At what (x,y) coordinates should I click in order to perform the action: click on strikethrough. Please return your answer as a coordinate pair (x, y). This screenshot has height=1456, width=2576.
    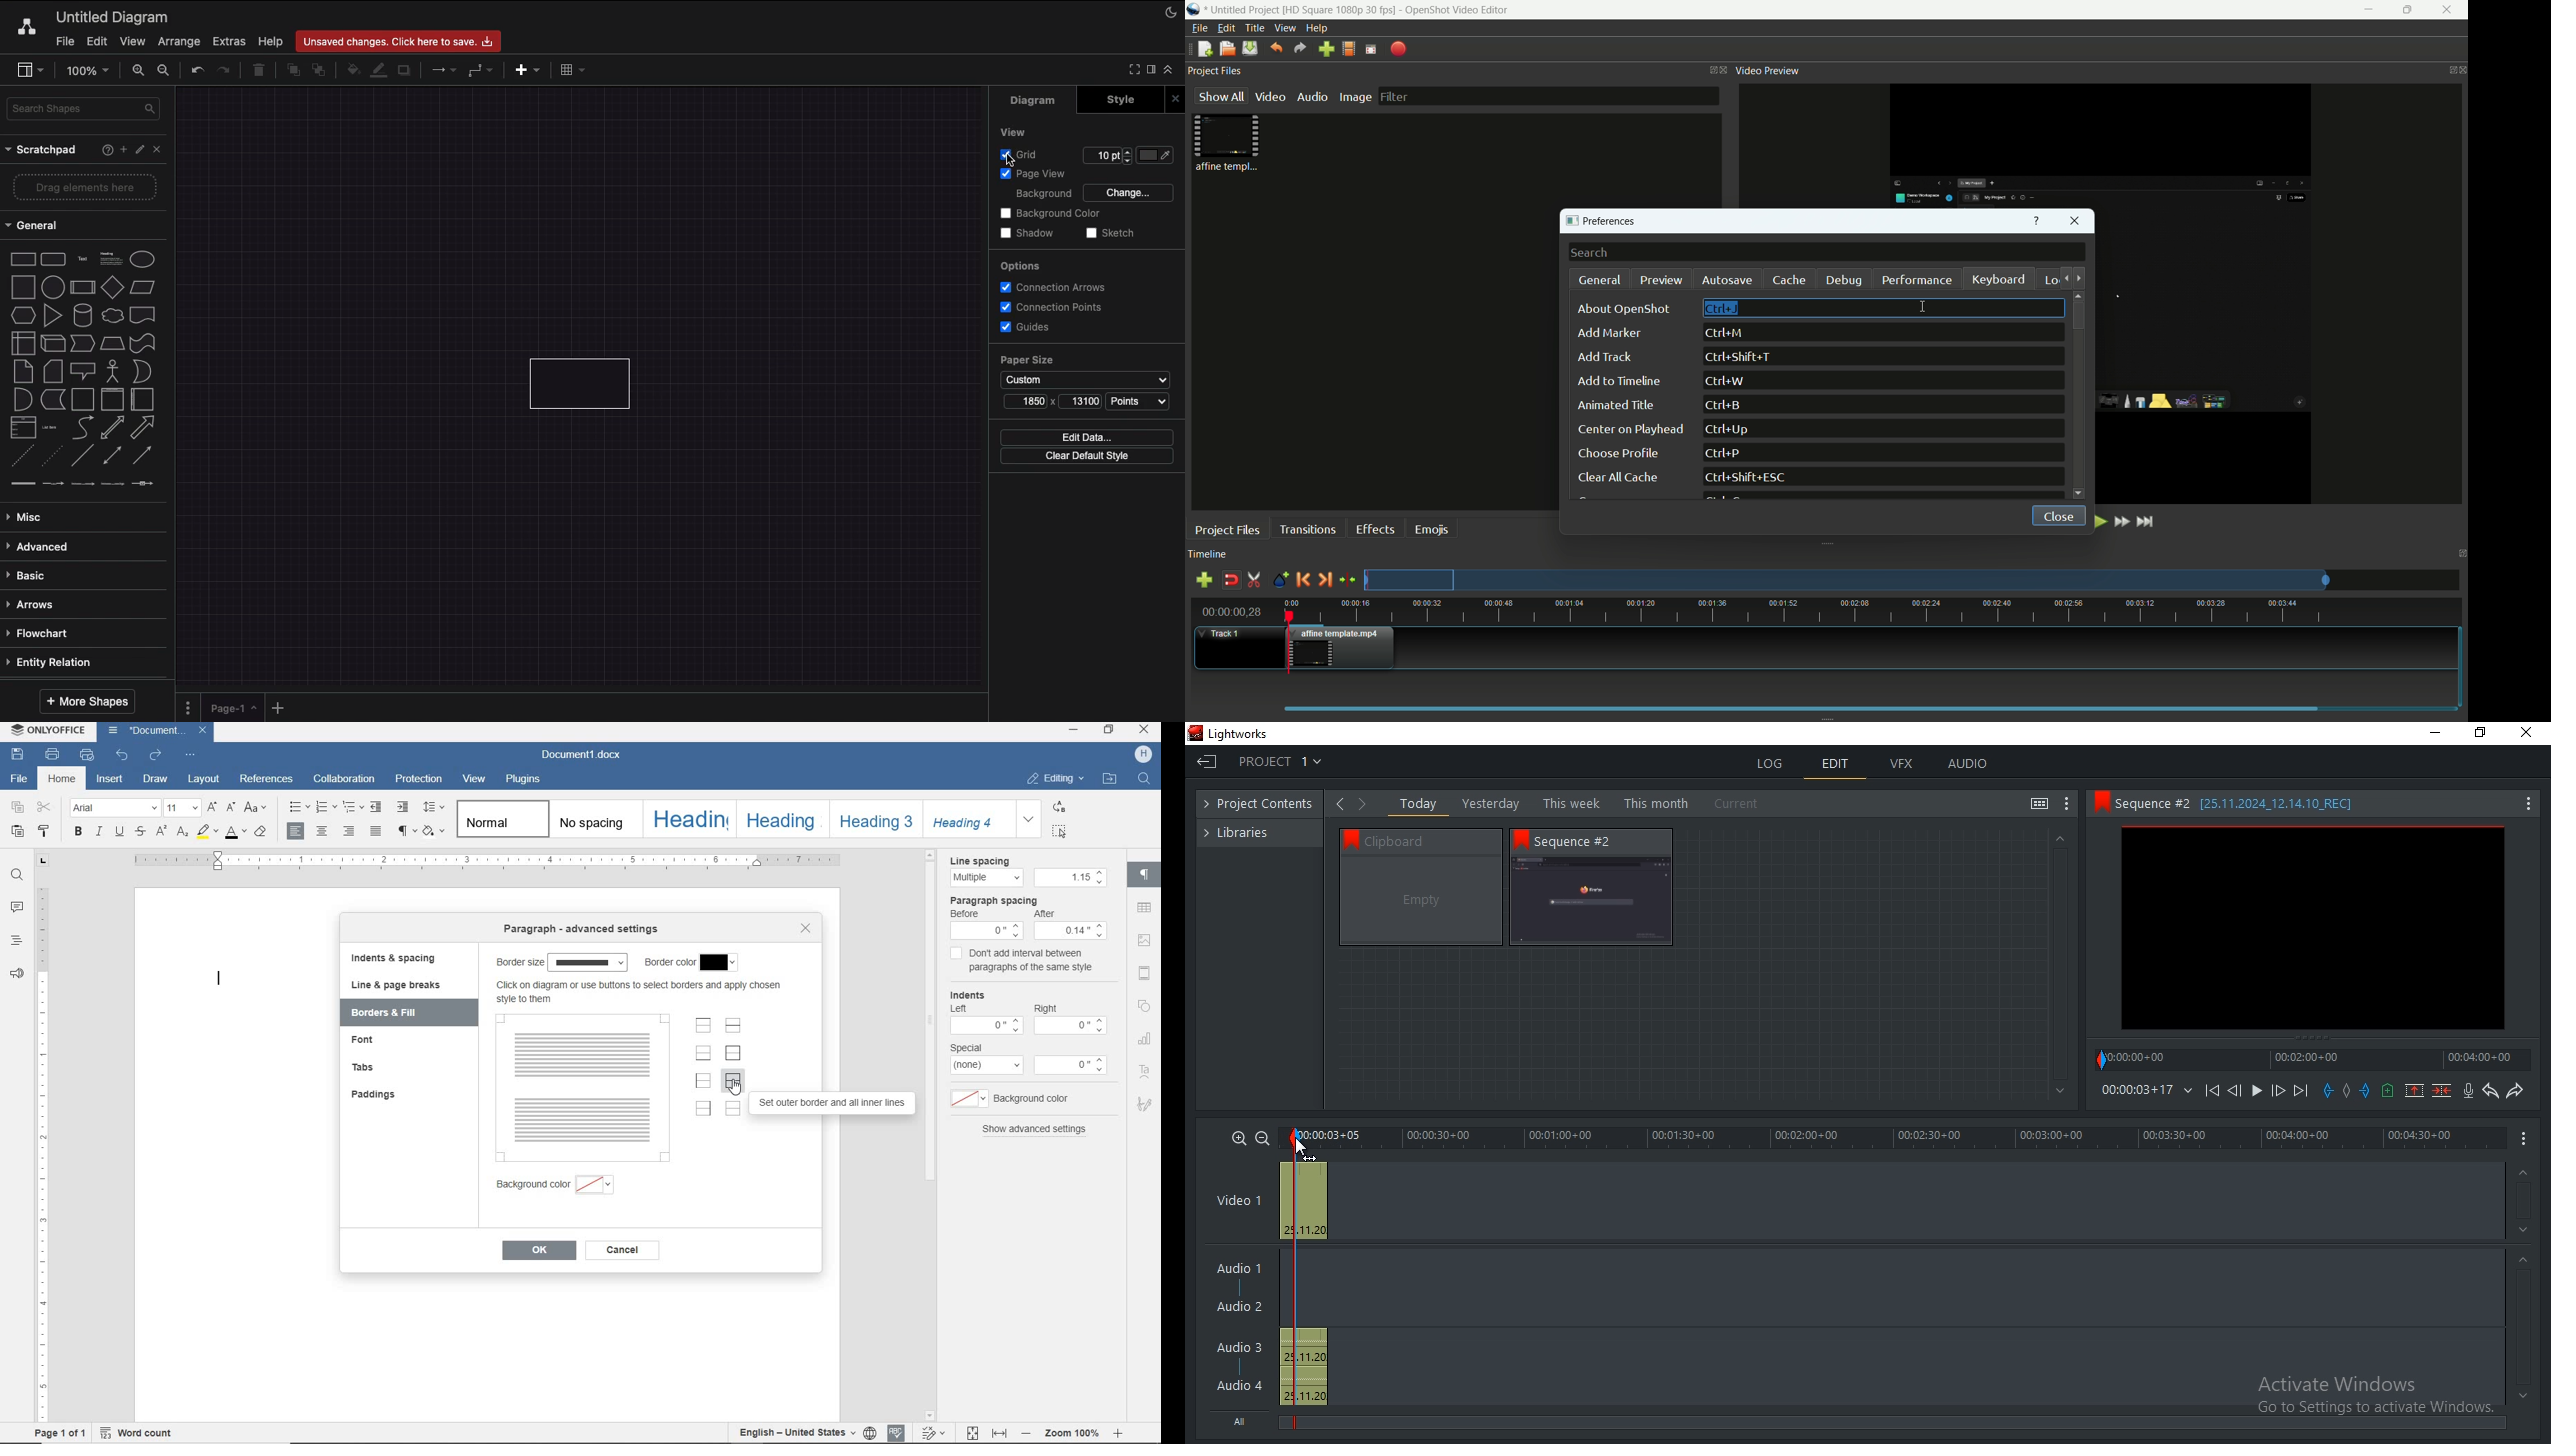
    Looking at the image, I should click on (140, 833).